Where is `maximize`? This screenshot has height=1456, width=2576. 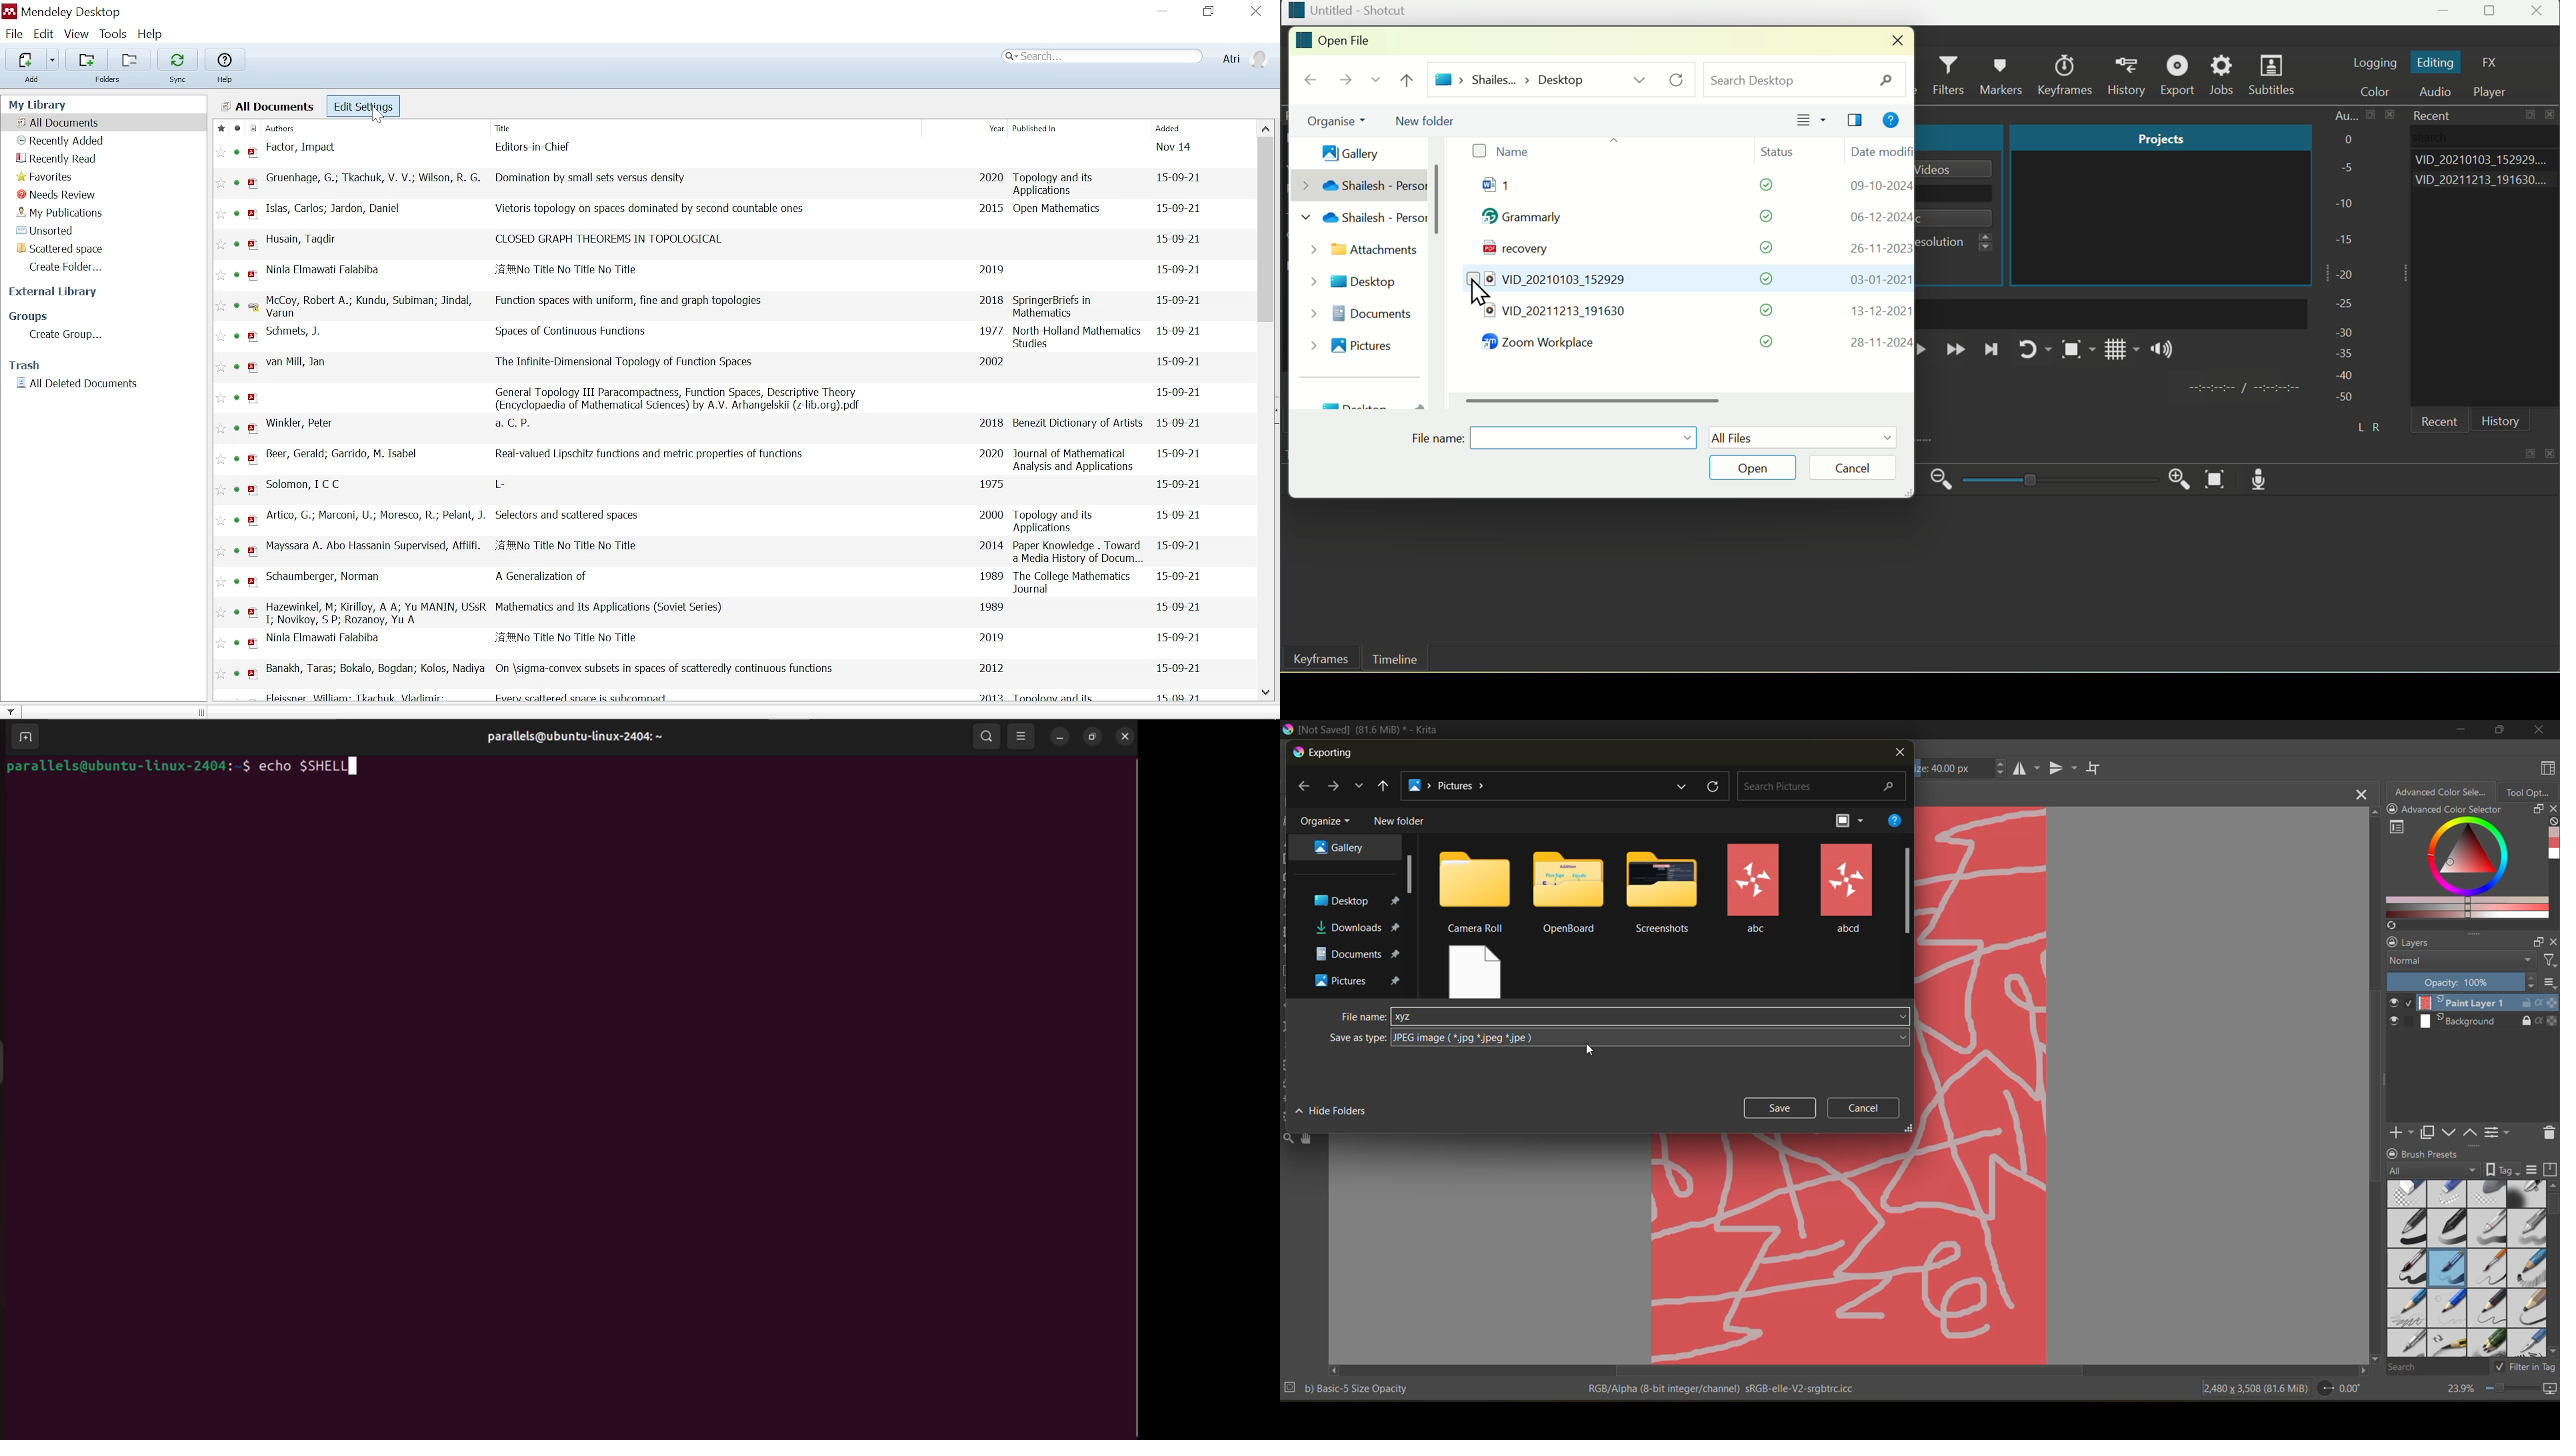 maximize is located at coordinates (2495, 729).